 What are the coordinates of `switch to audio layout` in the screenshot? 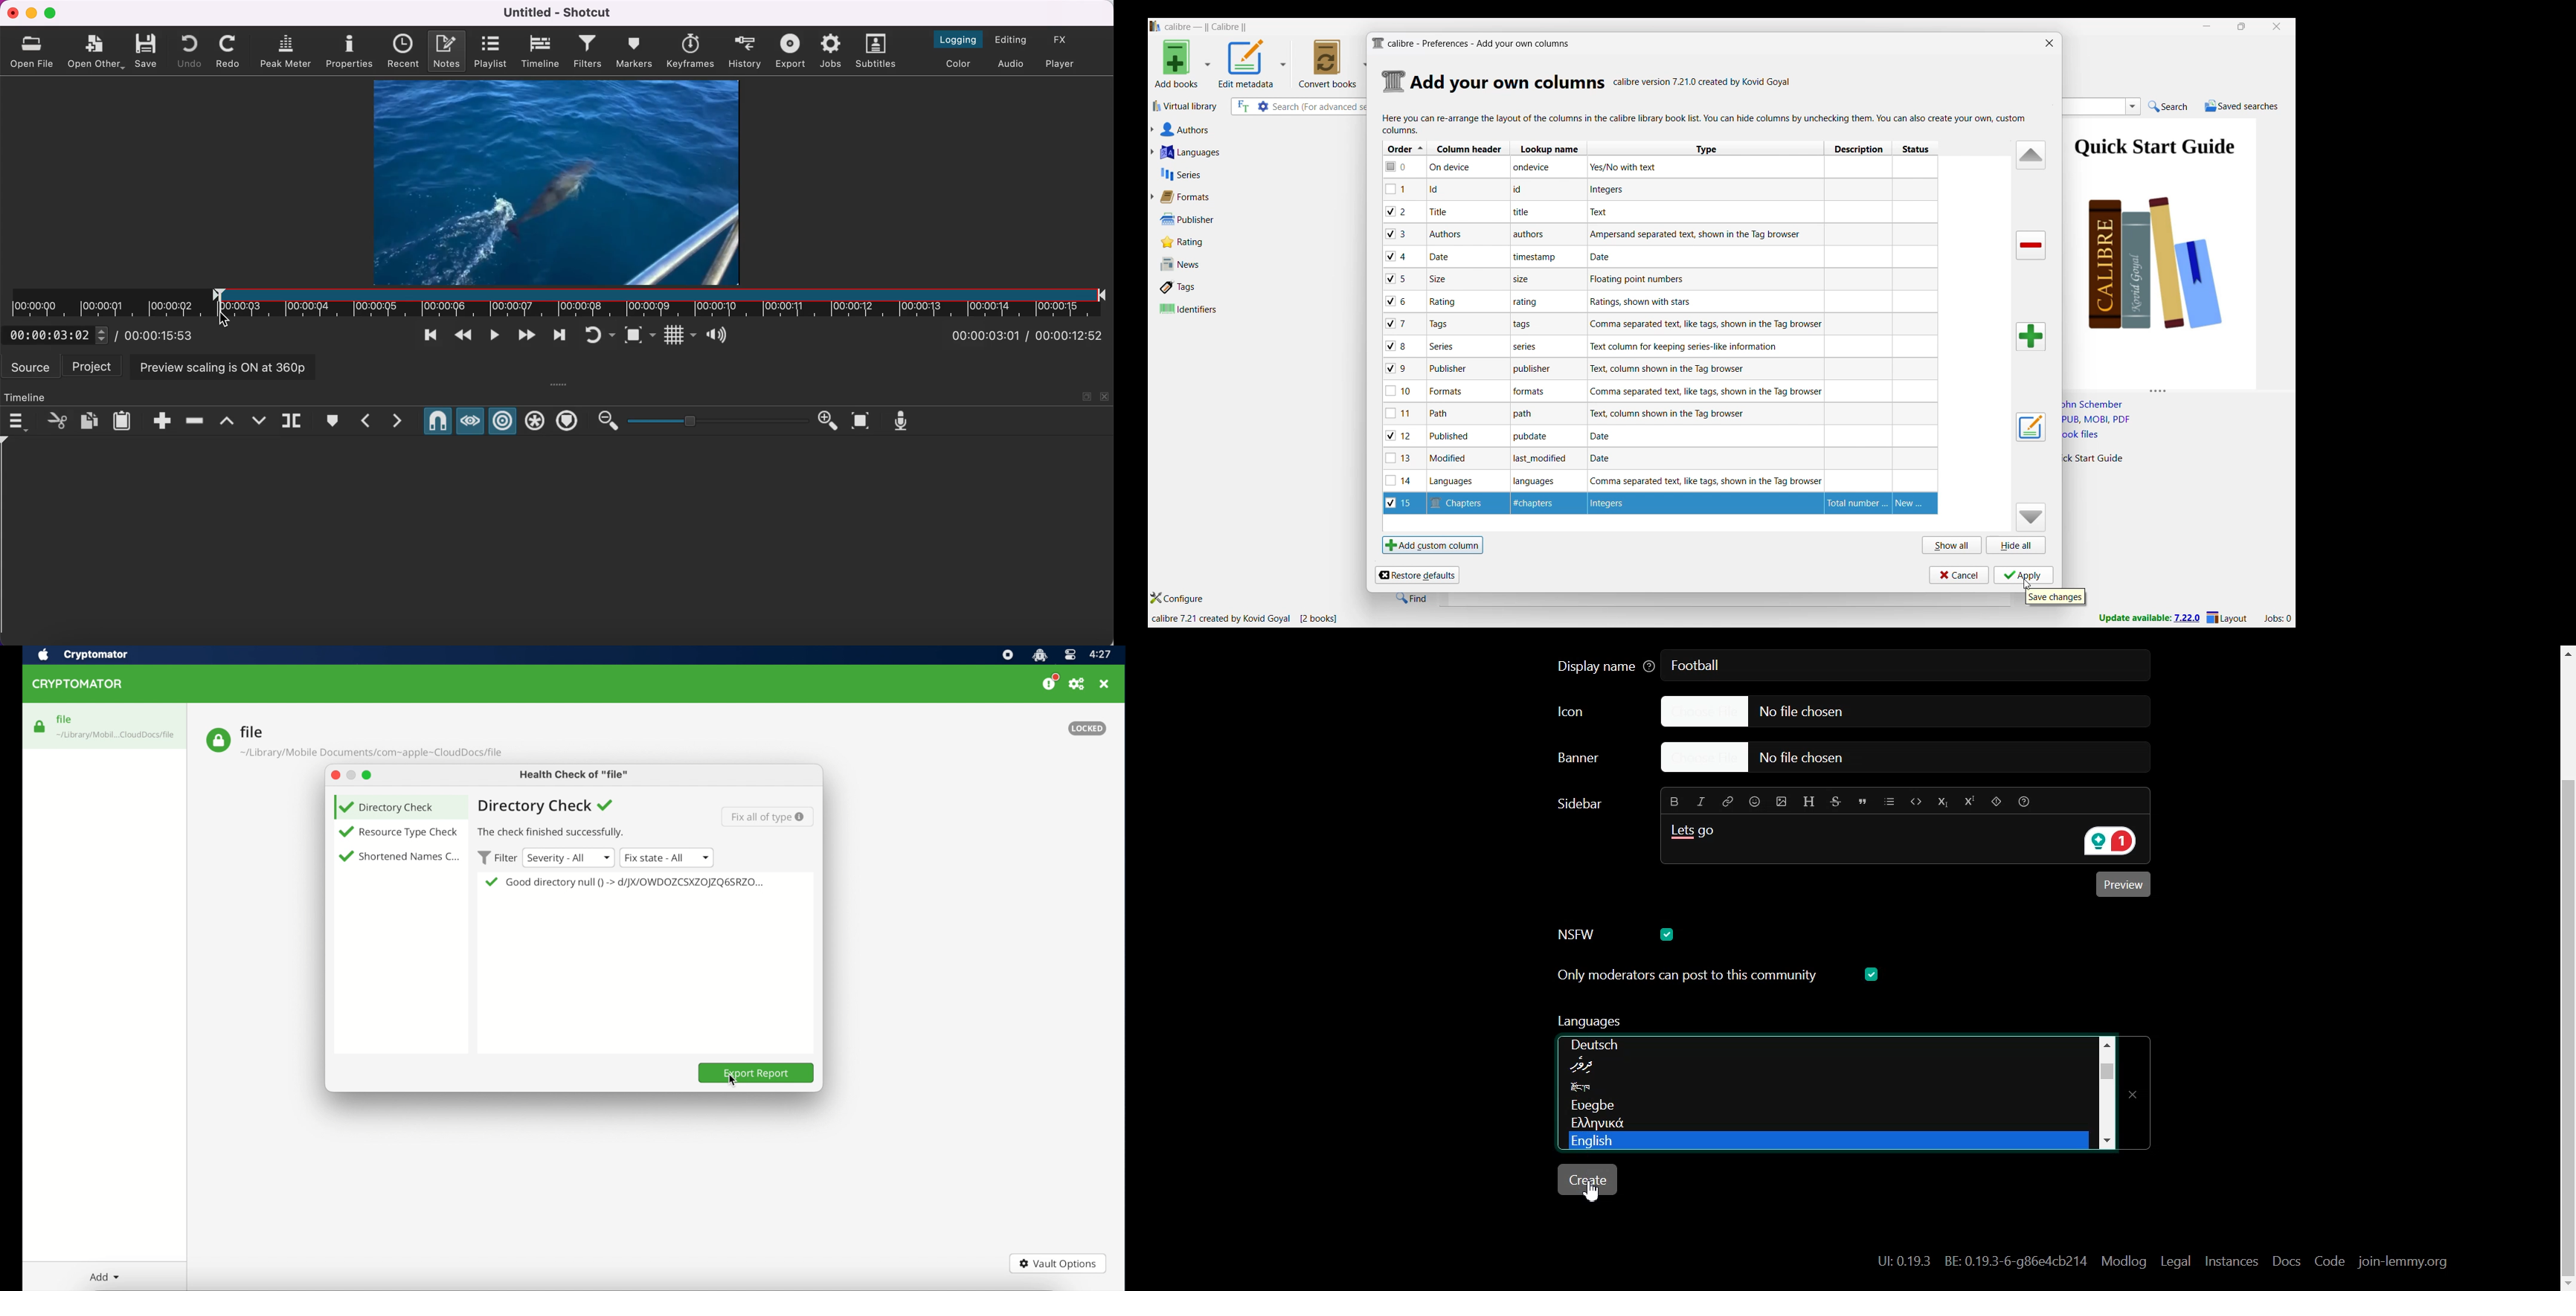 It's located at (1013, 64).